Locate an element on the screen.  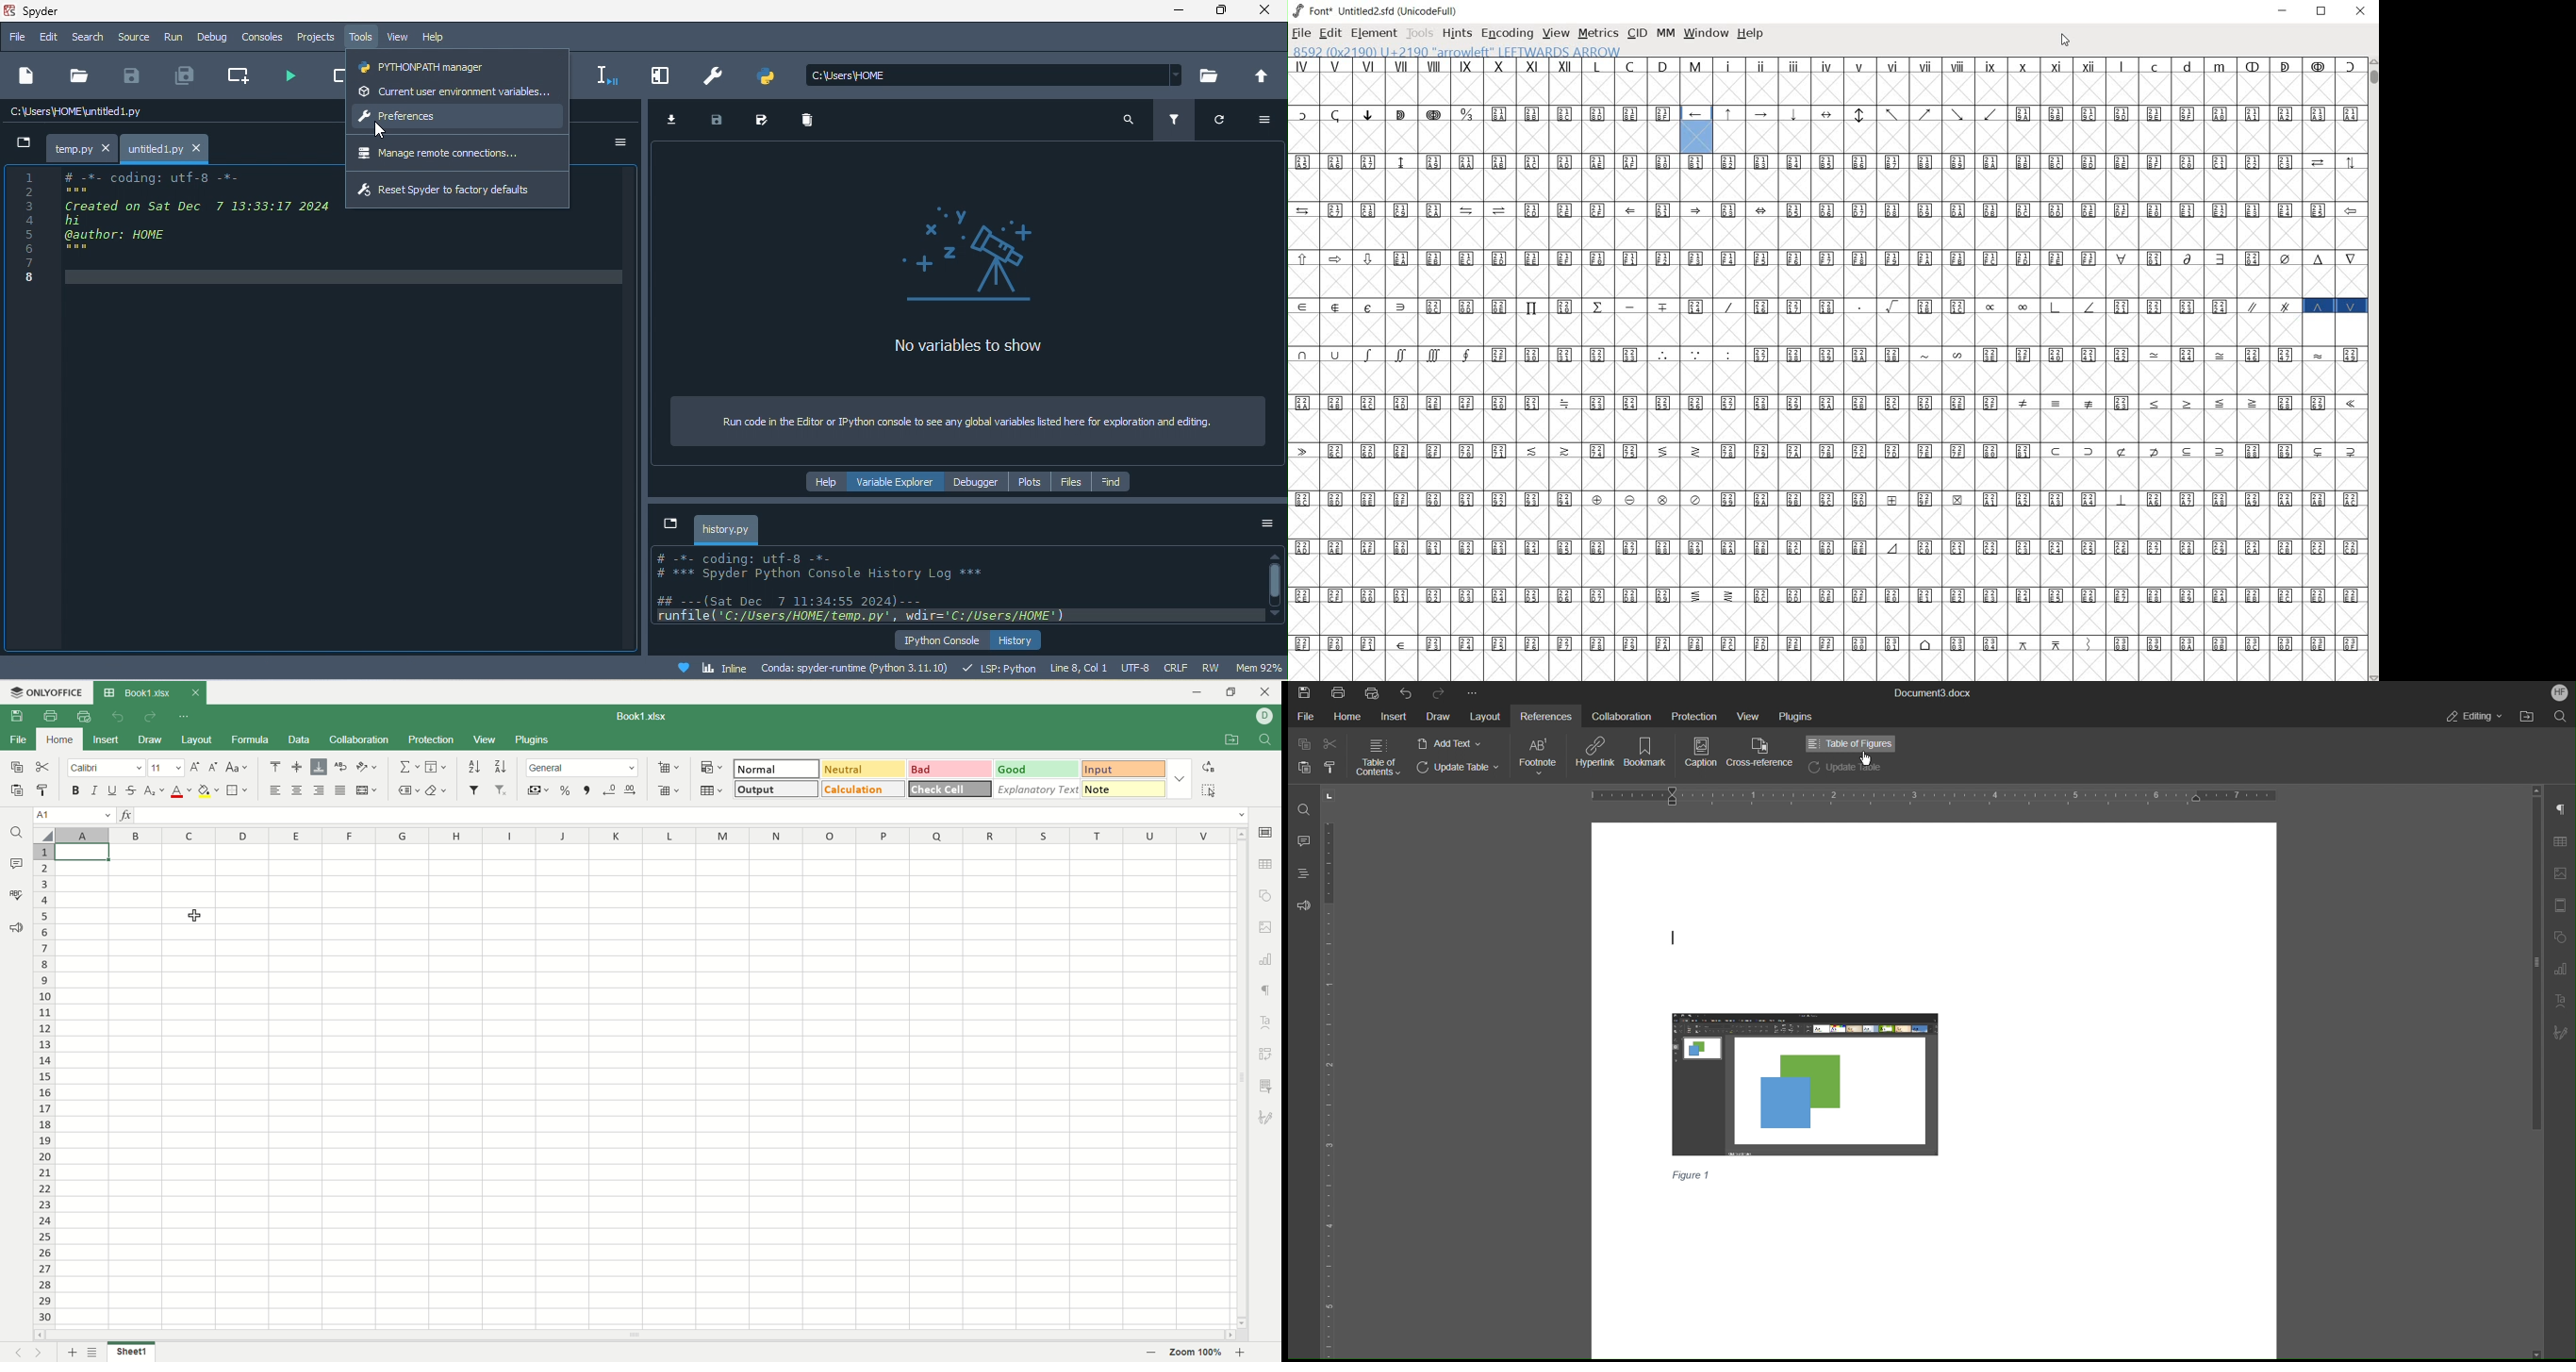
horizontal scroll bar is located at coordinates (634, 1333).